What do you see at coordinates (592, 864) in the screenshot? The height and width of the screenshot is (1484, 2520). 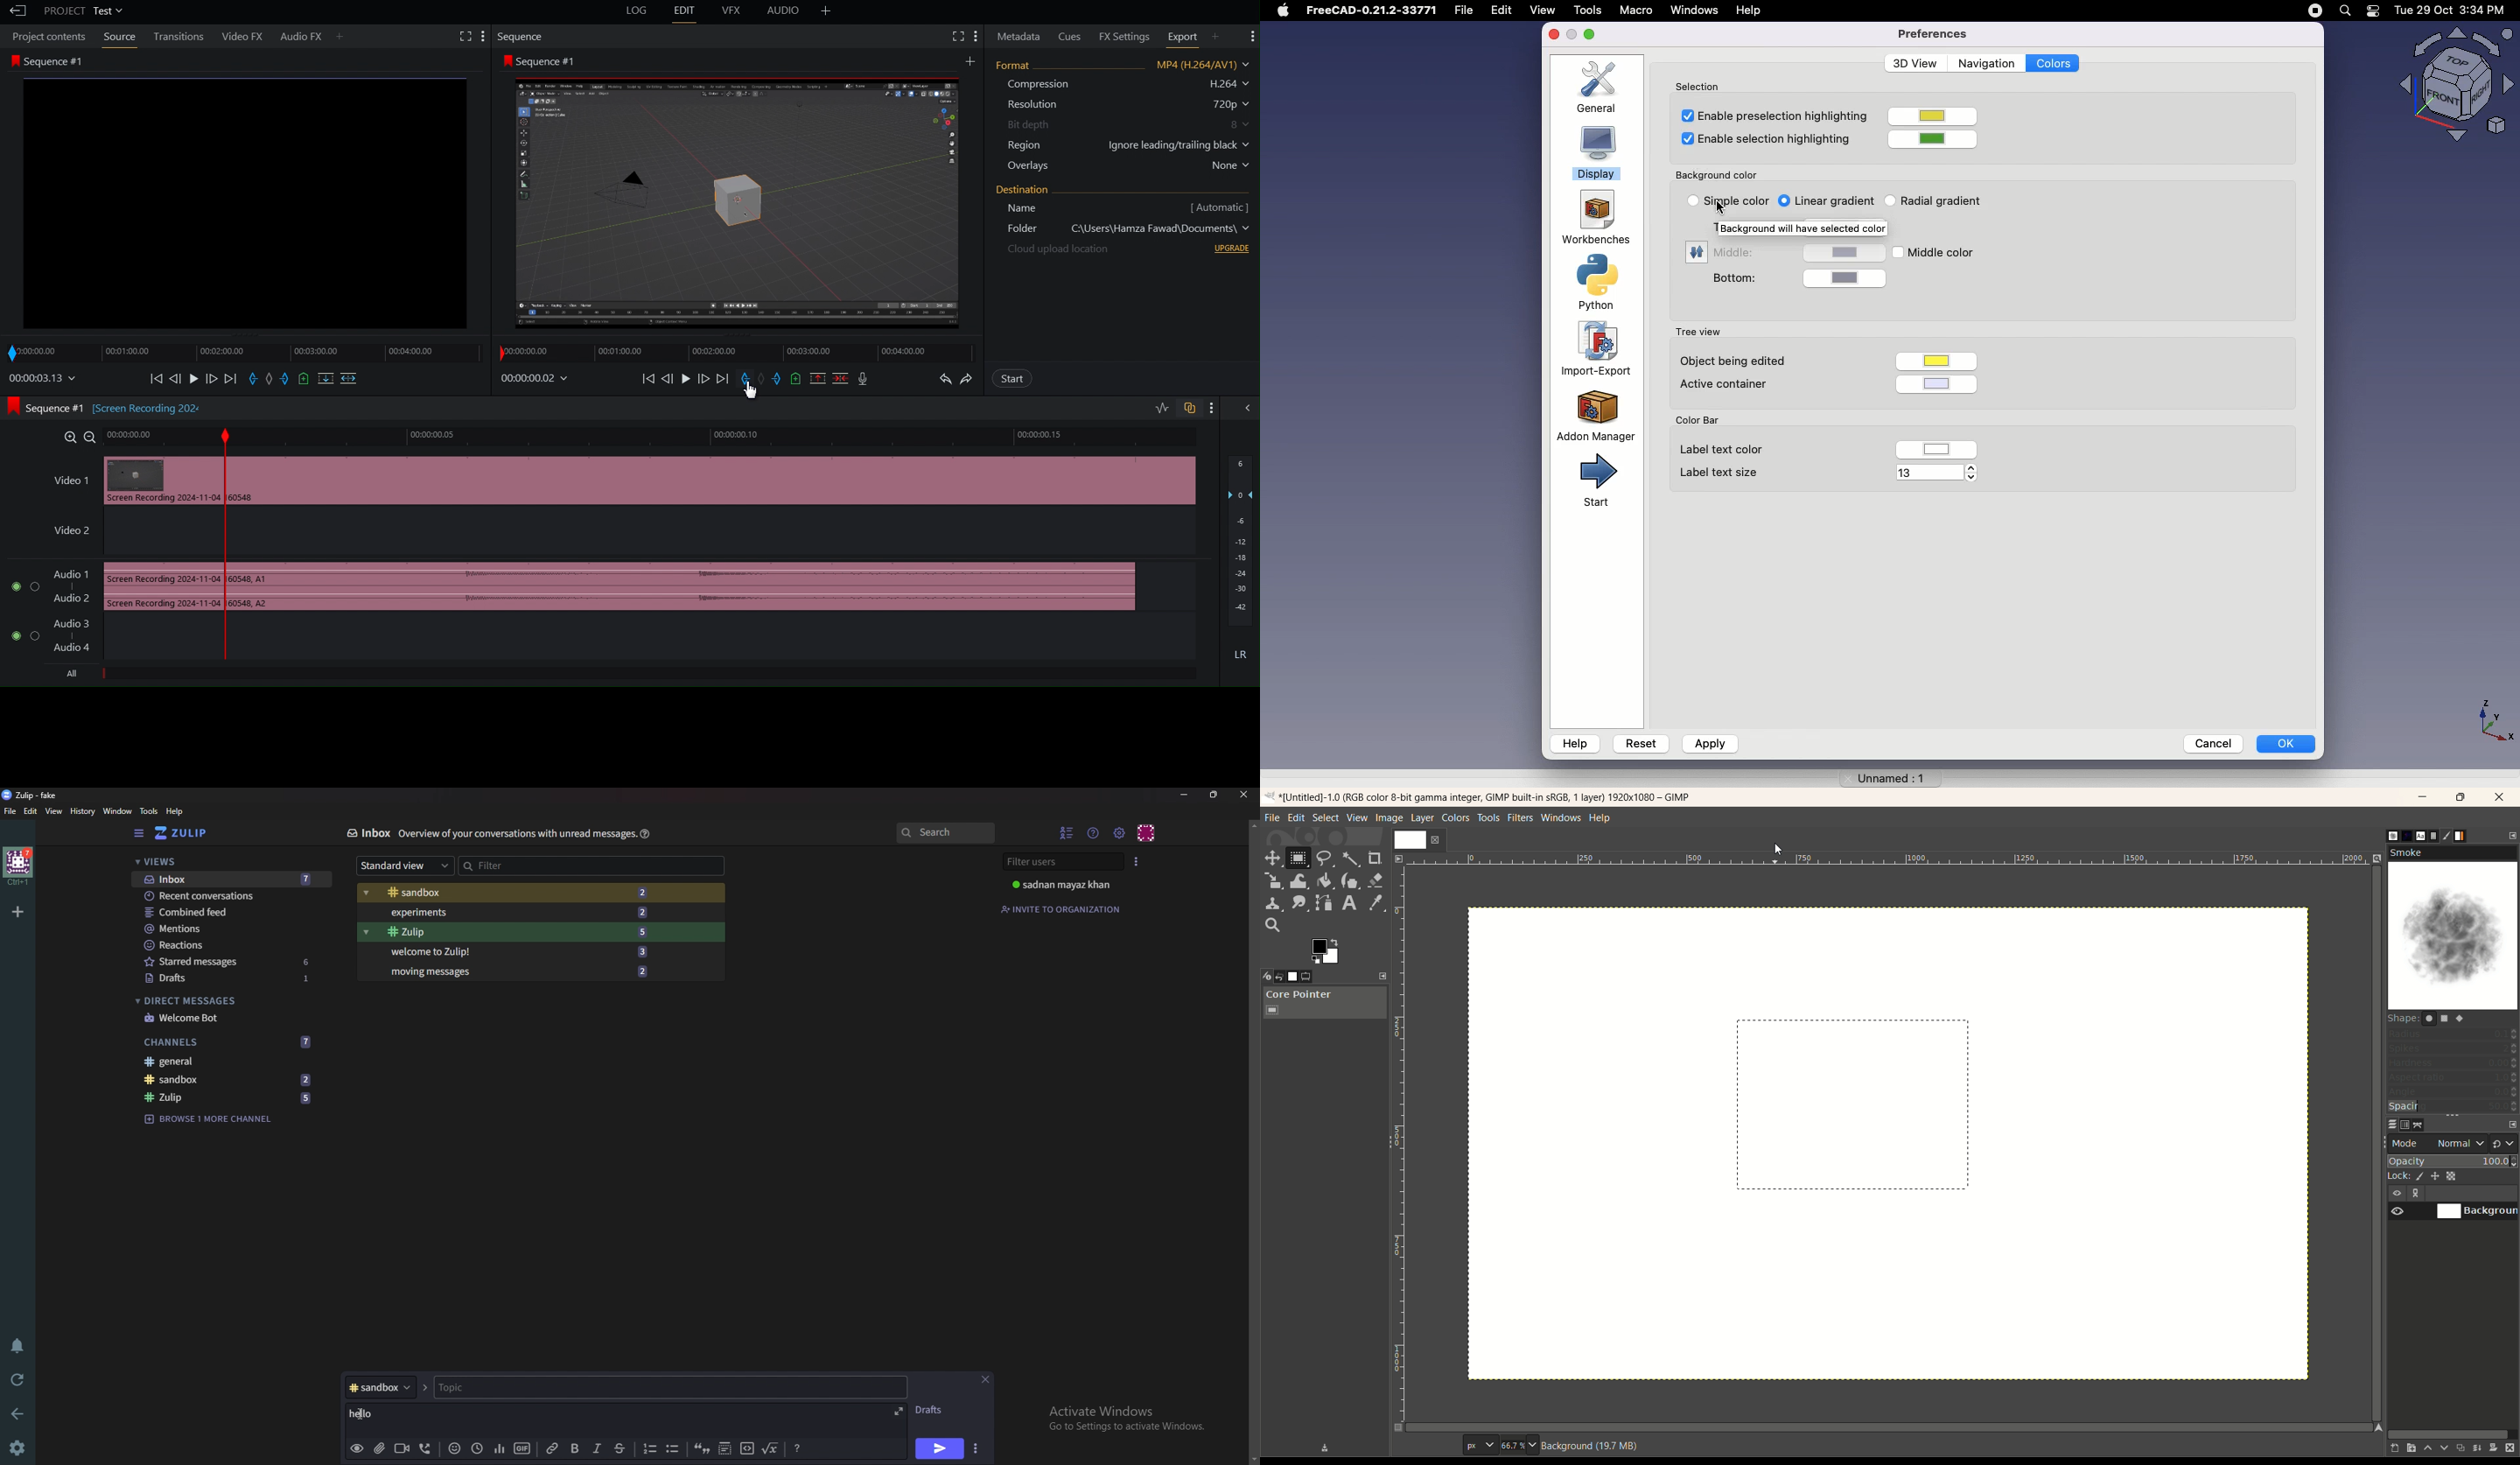 I see `Filter` at bounding box center [592, 864].